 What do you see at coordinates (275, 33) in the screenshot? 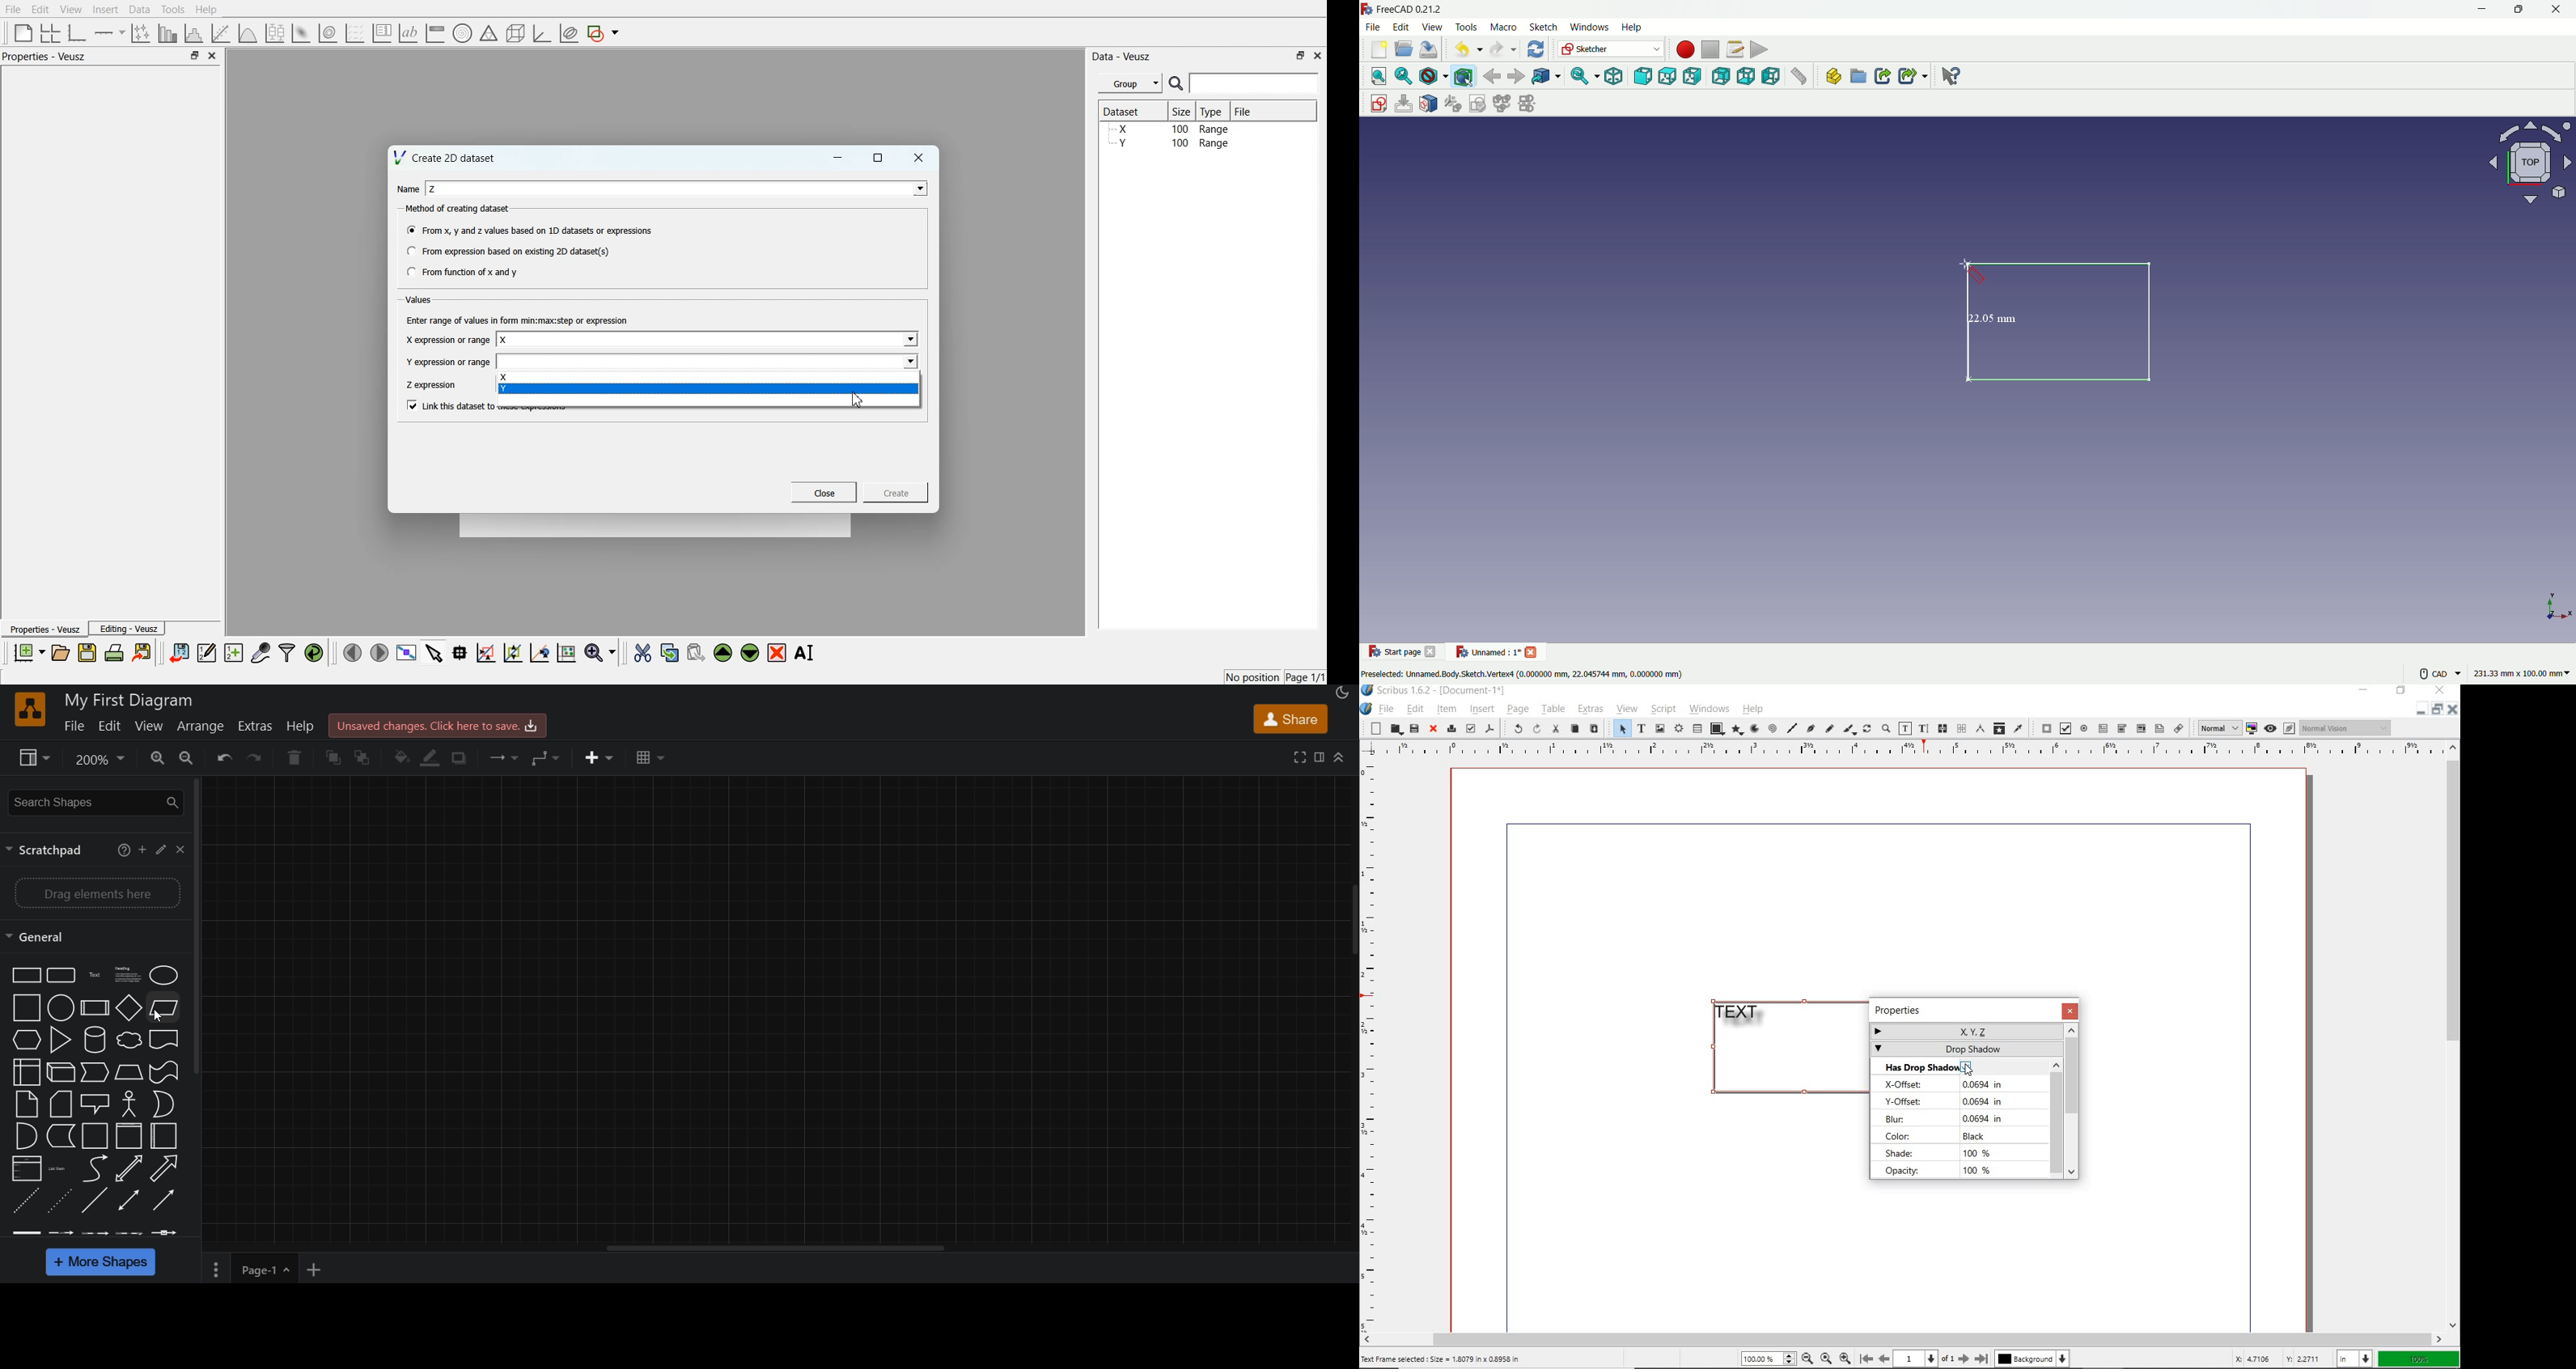
I see `Plot box plots` at bounding box center [275, 33].